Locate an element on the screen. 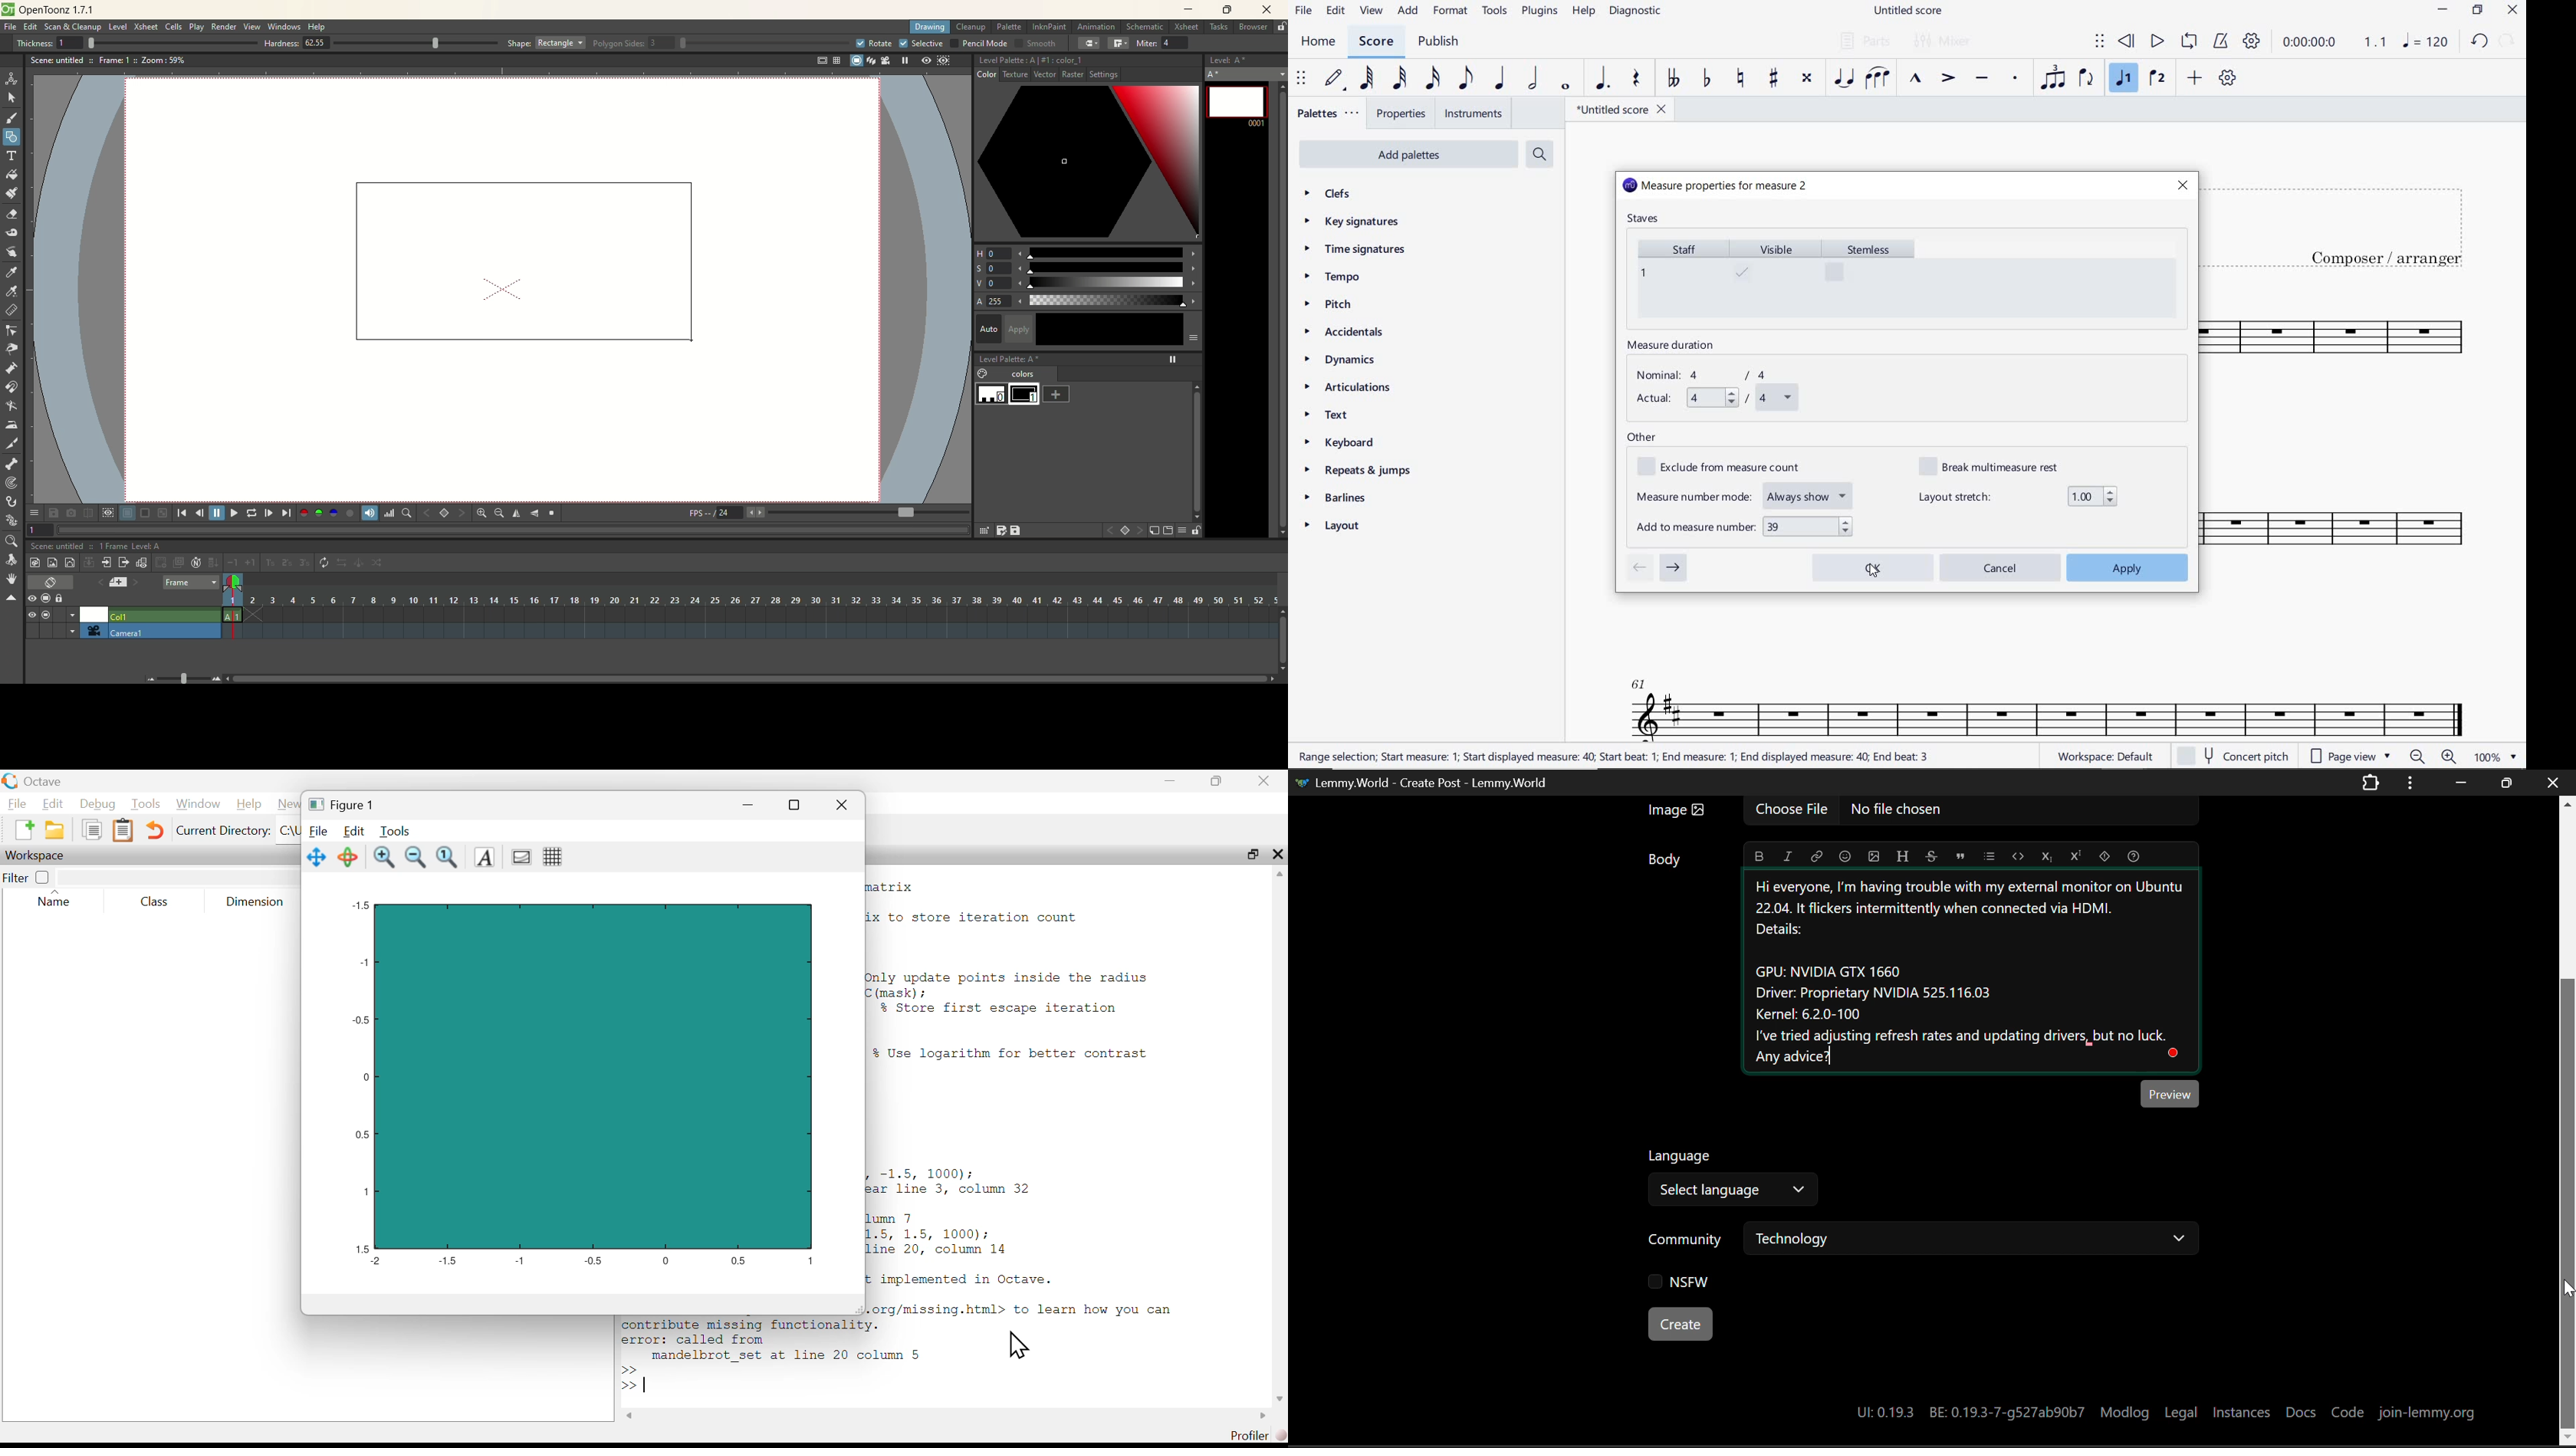 This screenshot has width=2576, height=1456. frame is located at coordinates (191, 584).